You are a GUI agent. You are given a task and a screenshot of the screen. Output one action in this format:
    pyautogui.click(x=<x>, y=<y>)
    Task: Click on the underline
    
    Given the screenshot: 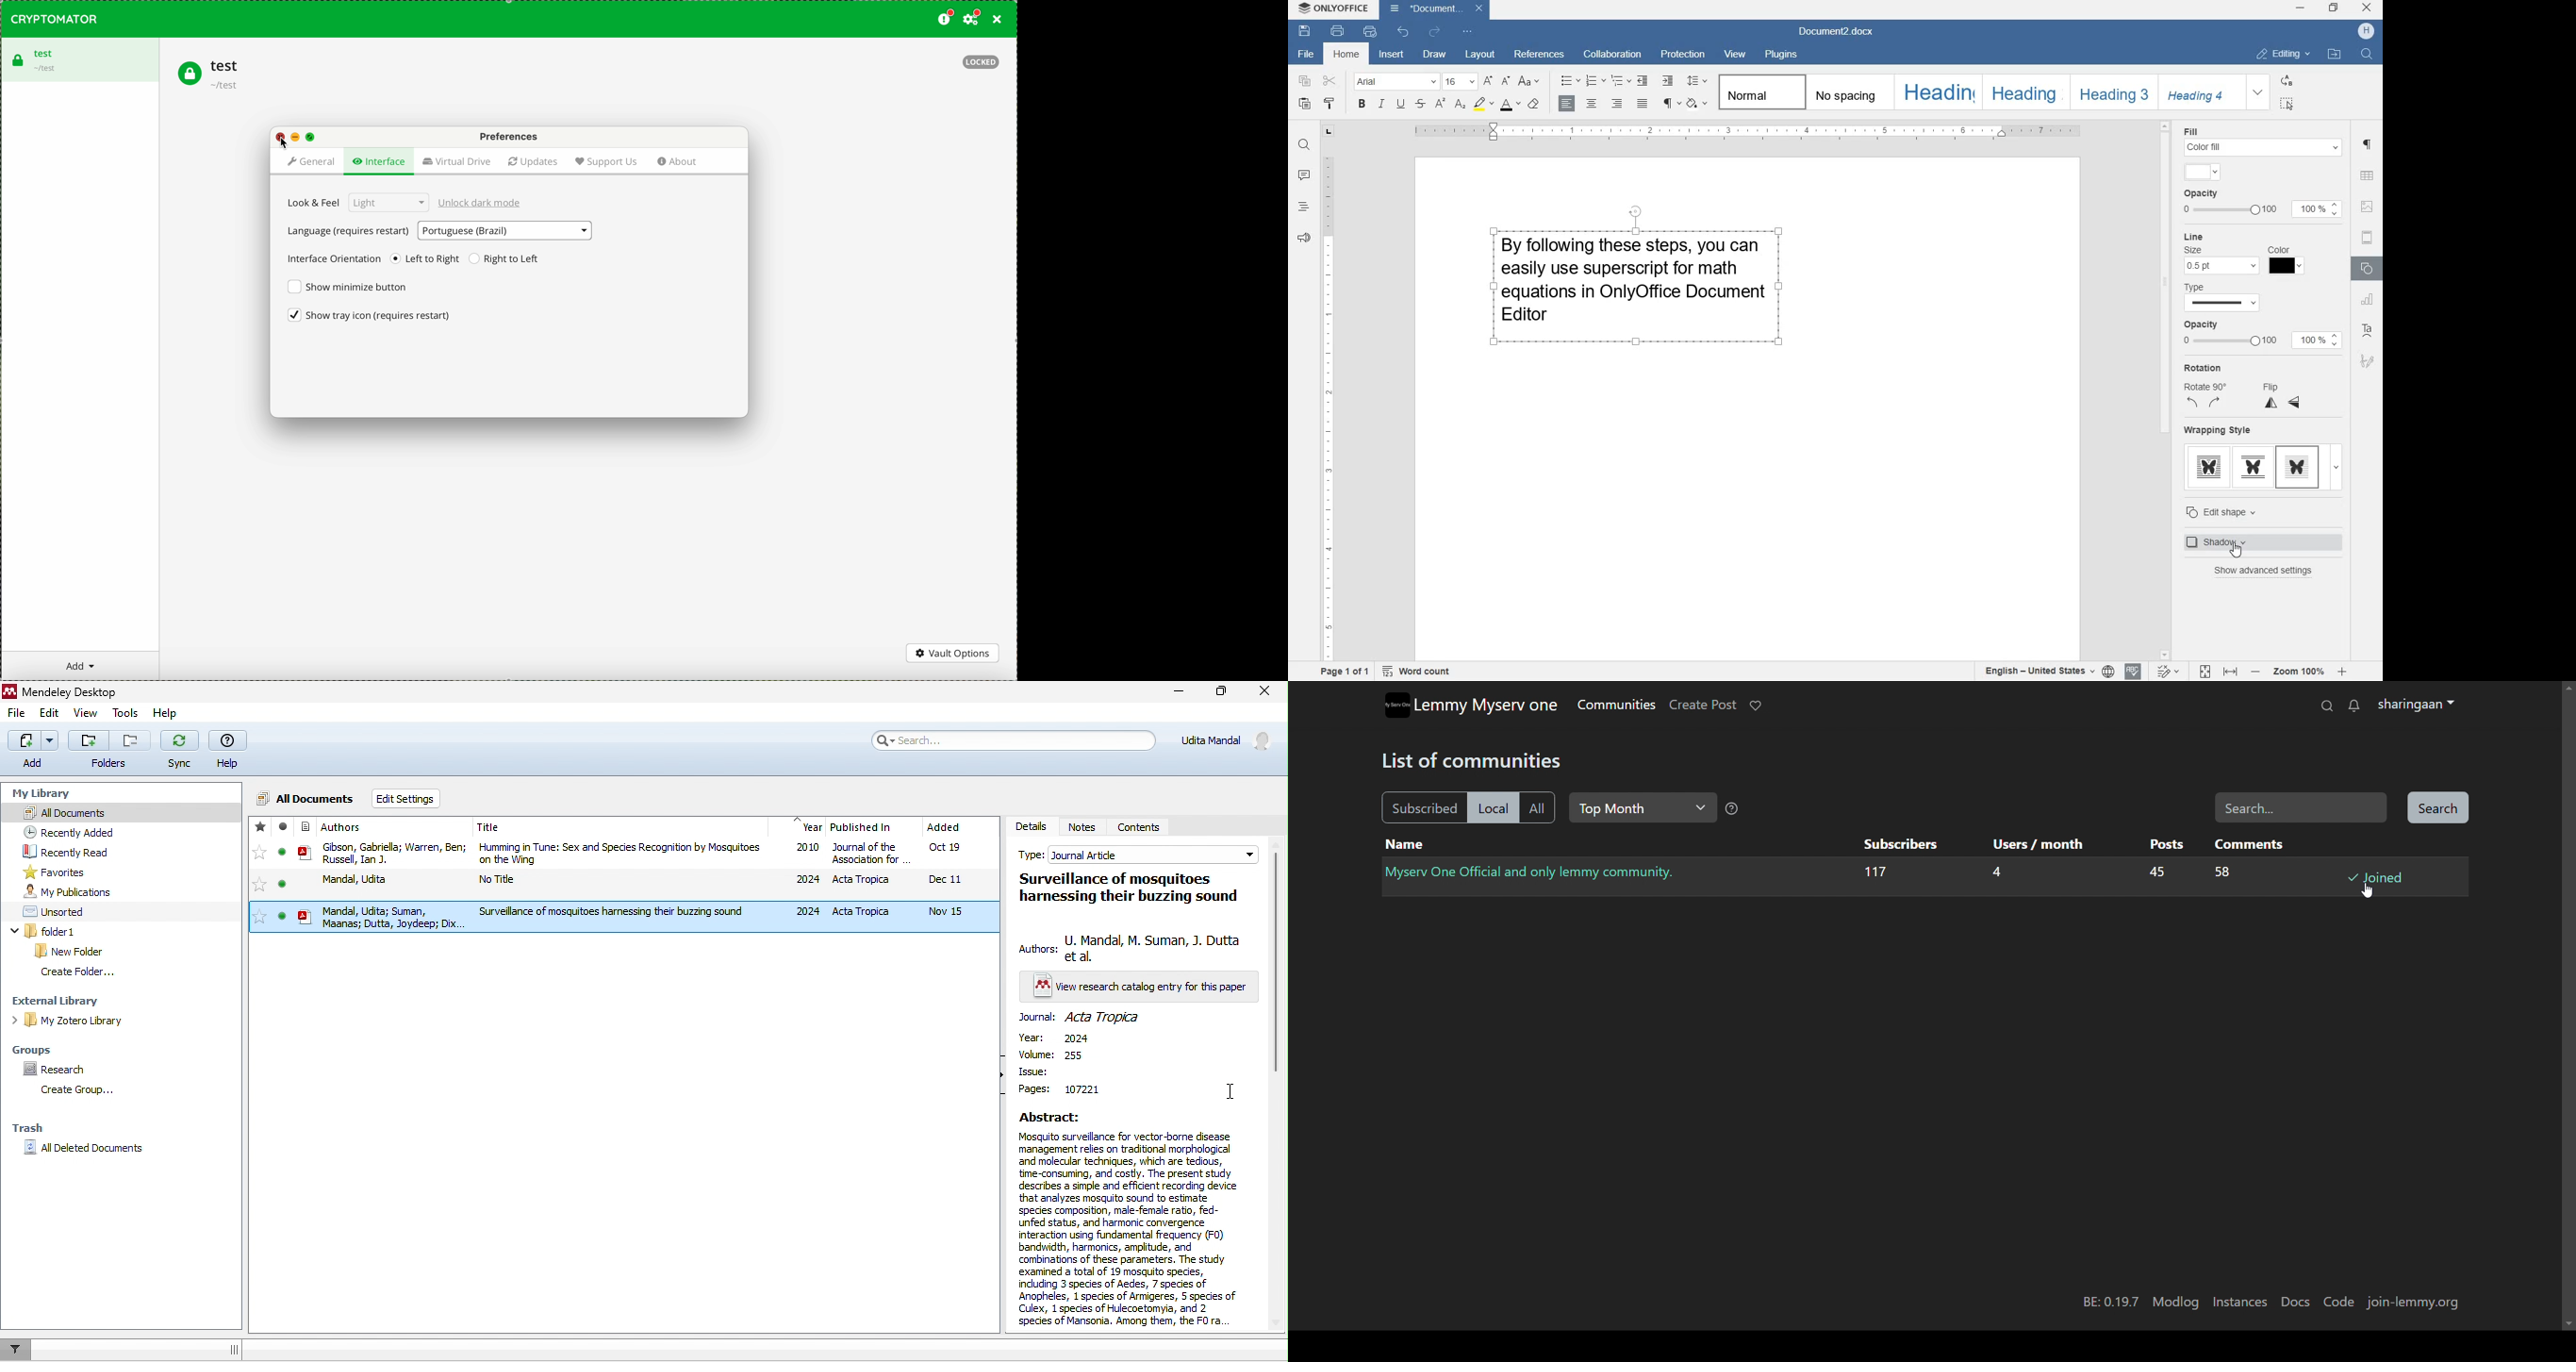 What is the action you would take?
    pyautogui.click(x=1400, y=103)
    